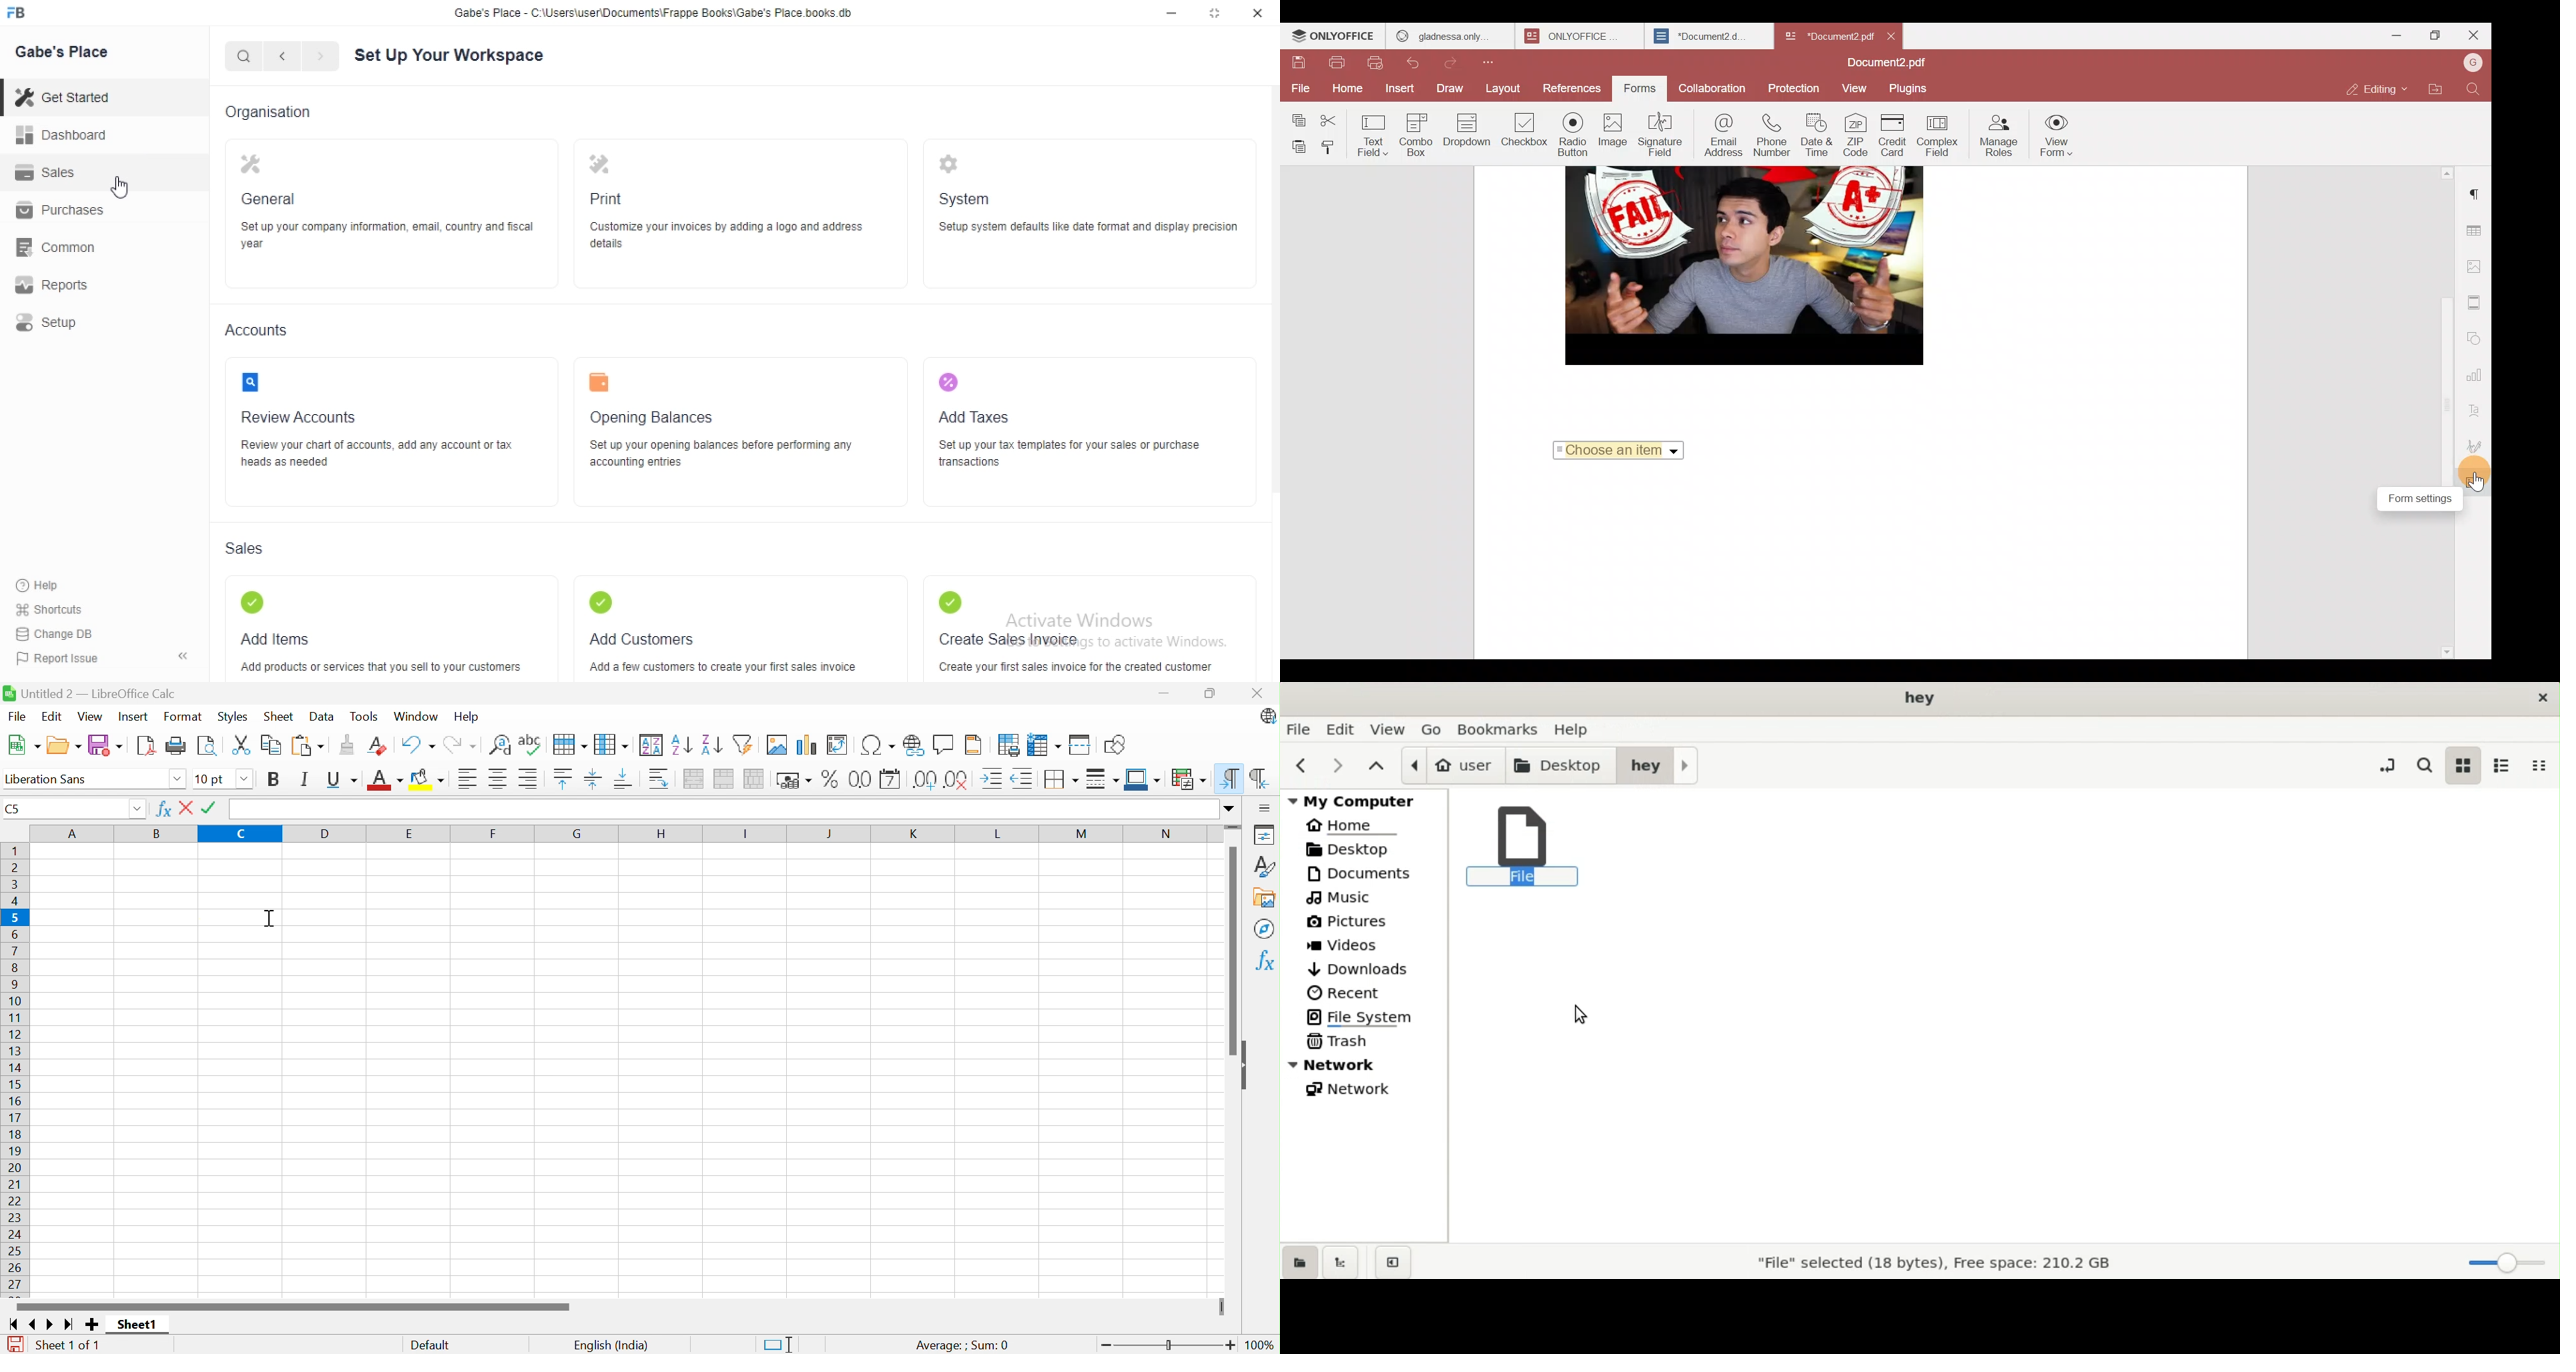  I want to click on 5S ‘Setup system defaults like date format and display, so click(1080, 226).